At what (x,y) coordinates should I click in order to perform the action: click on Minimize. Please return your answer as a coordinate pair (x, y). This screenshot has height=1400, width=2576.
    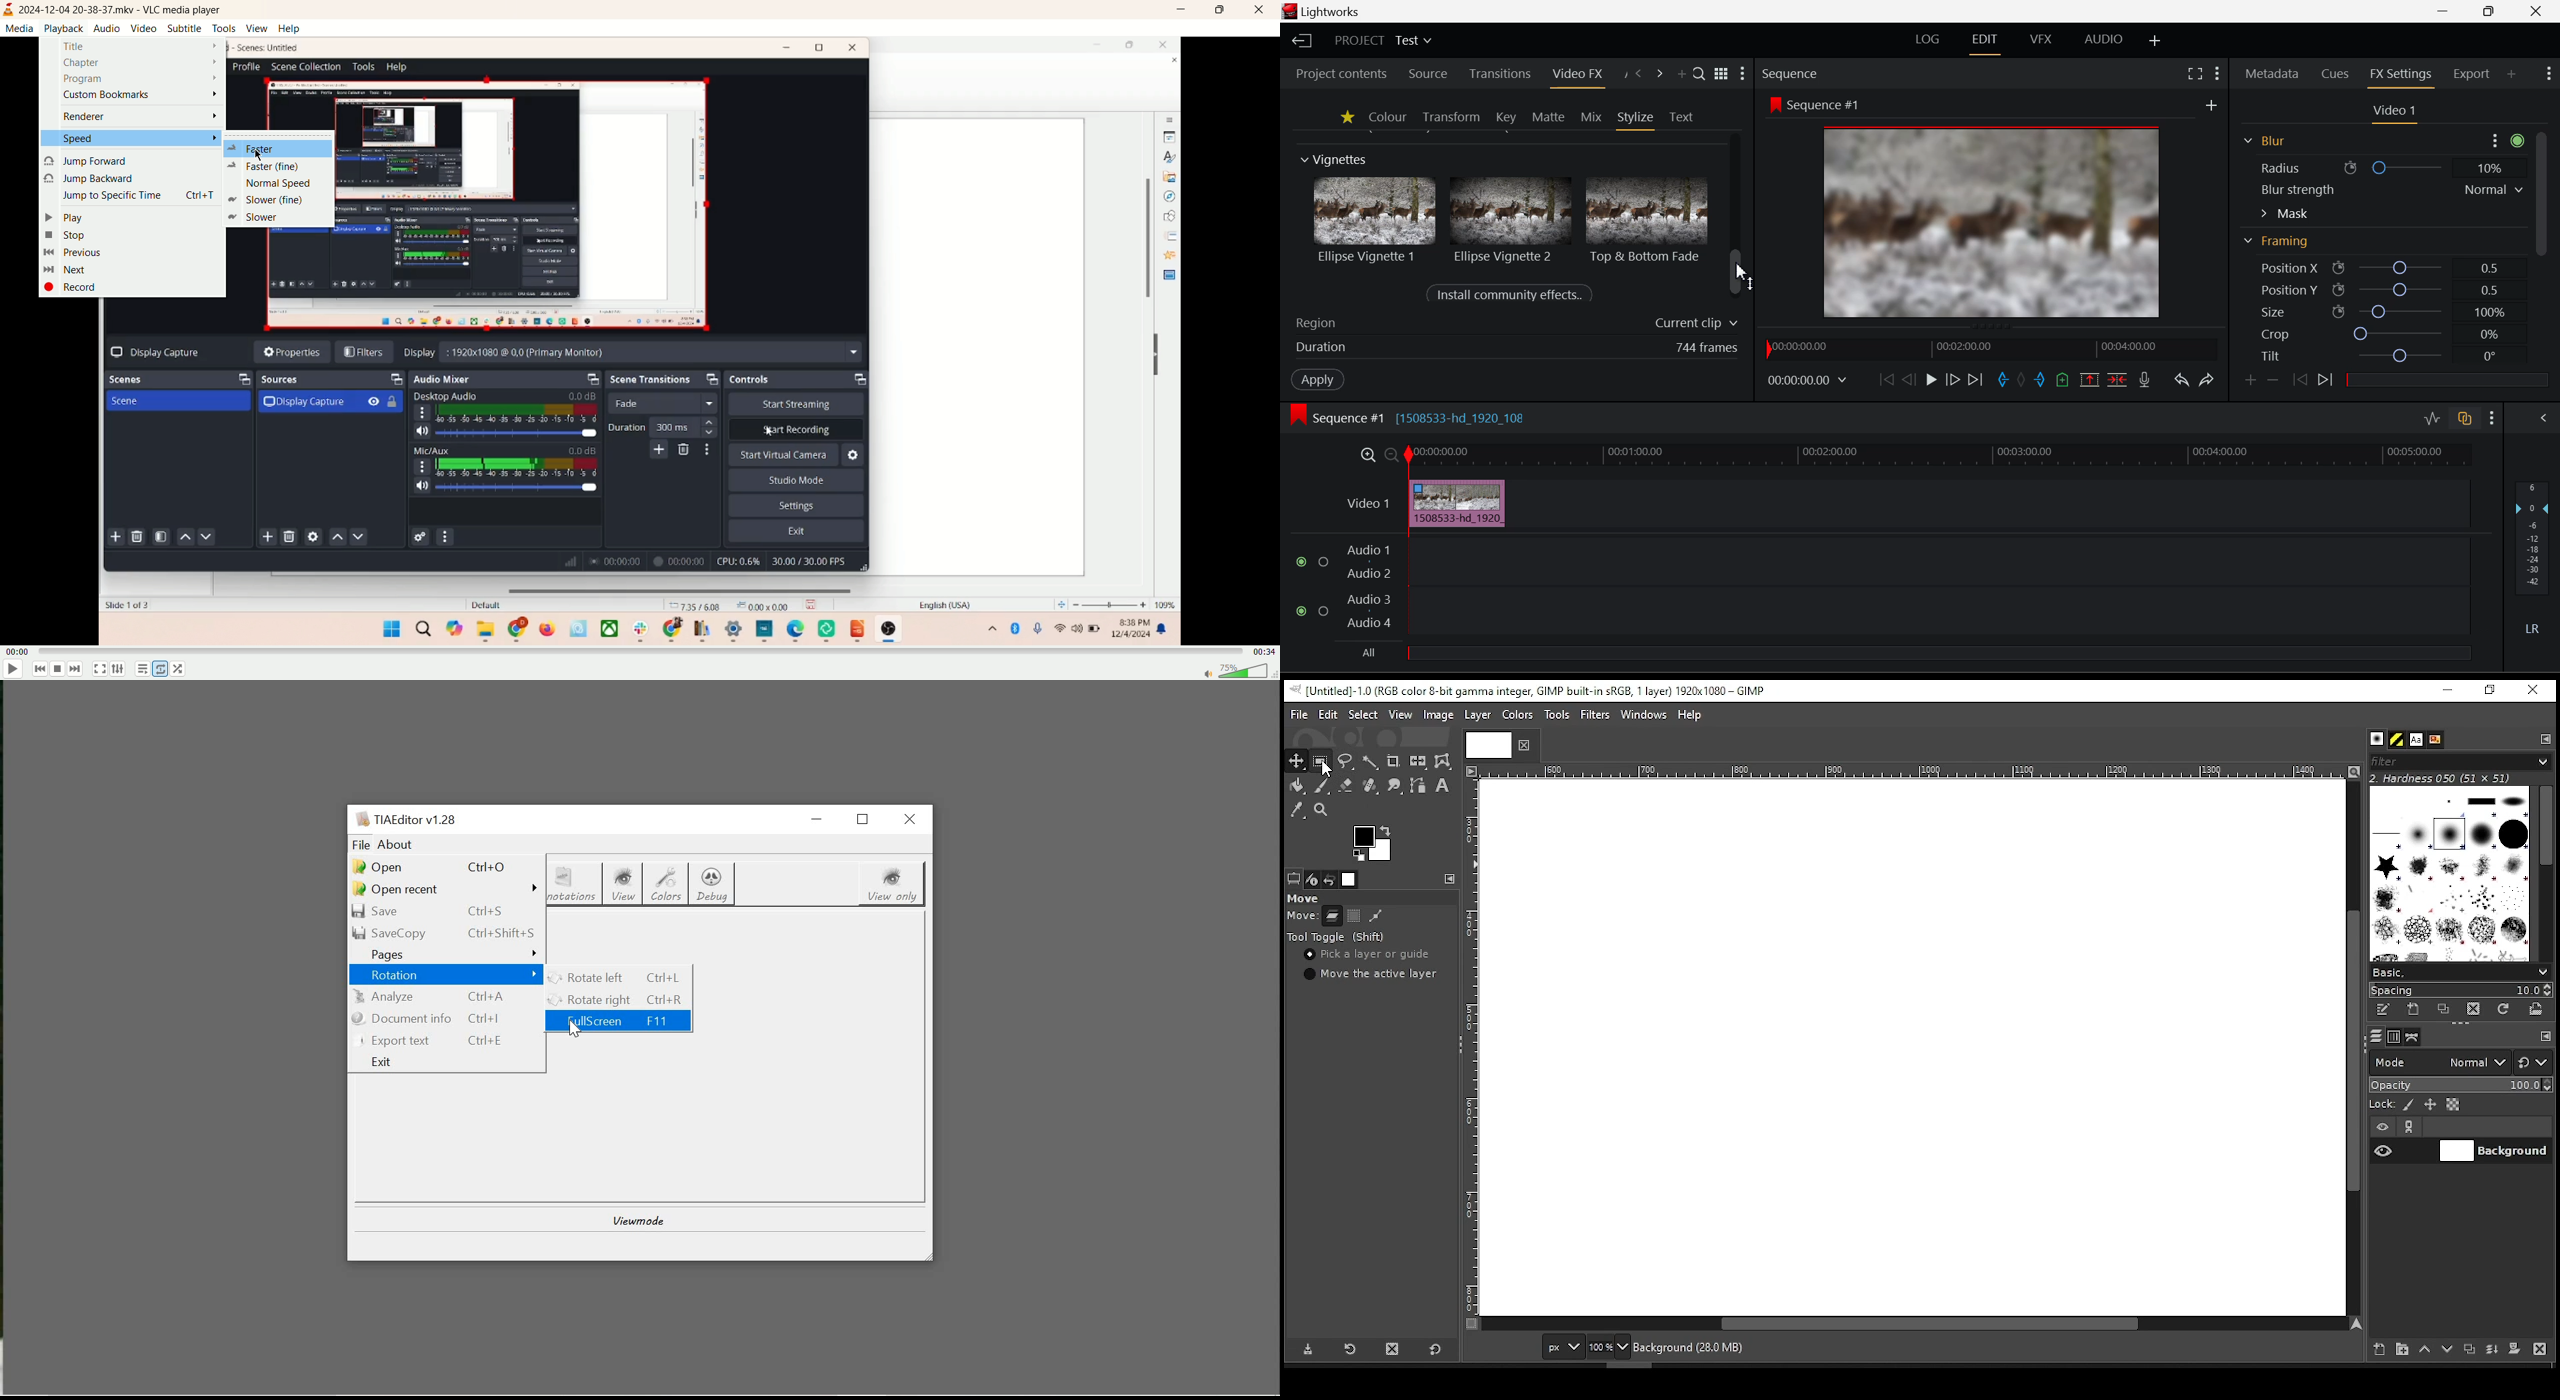
    Looking at the image, I should click on (2489, 12).